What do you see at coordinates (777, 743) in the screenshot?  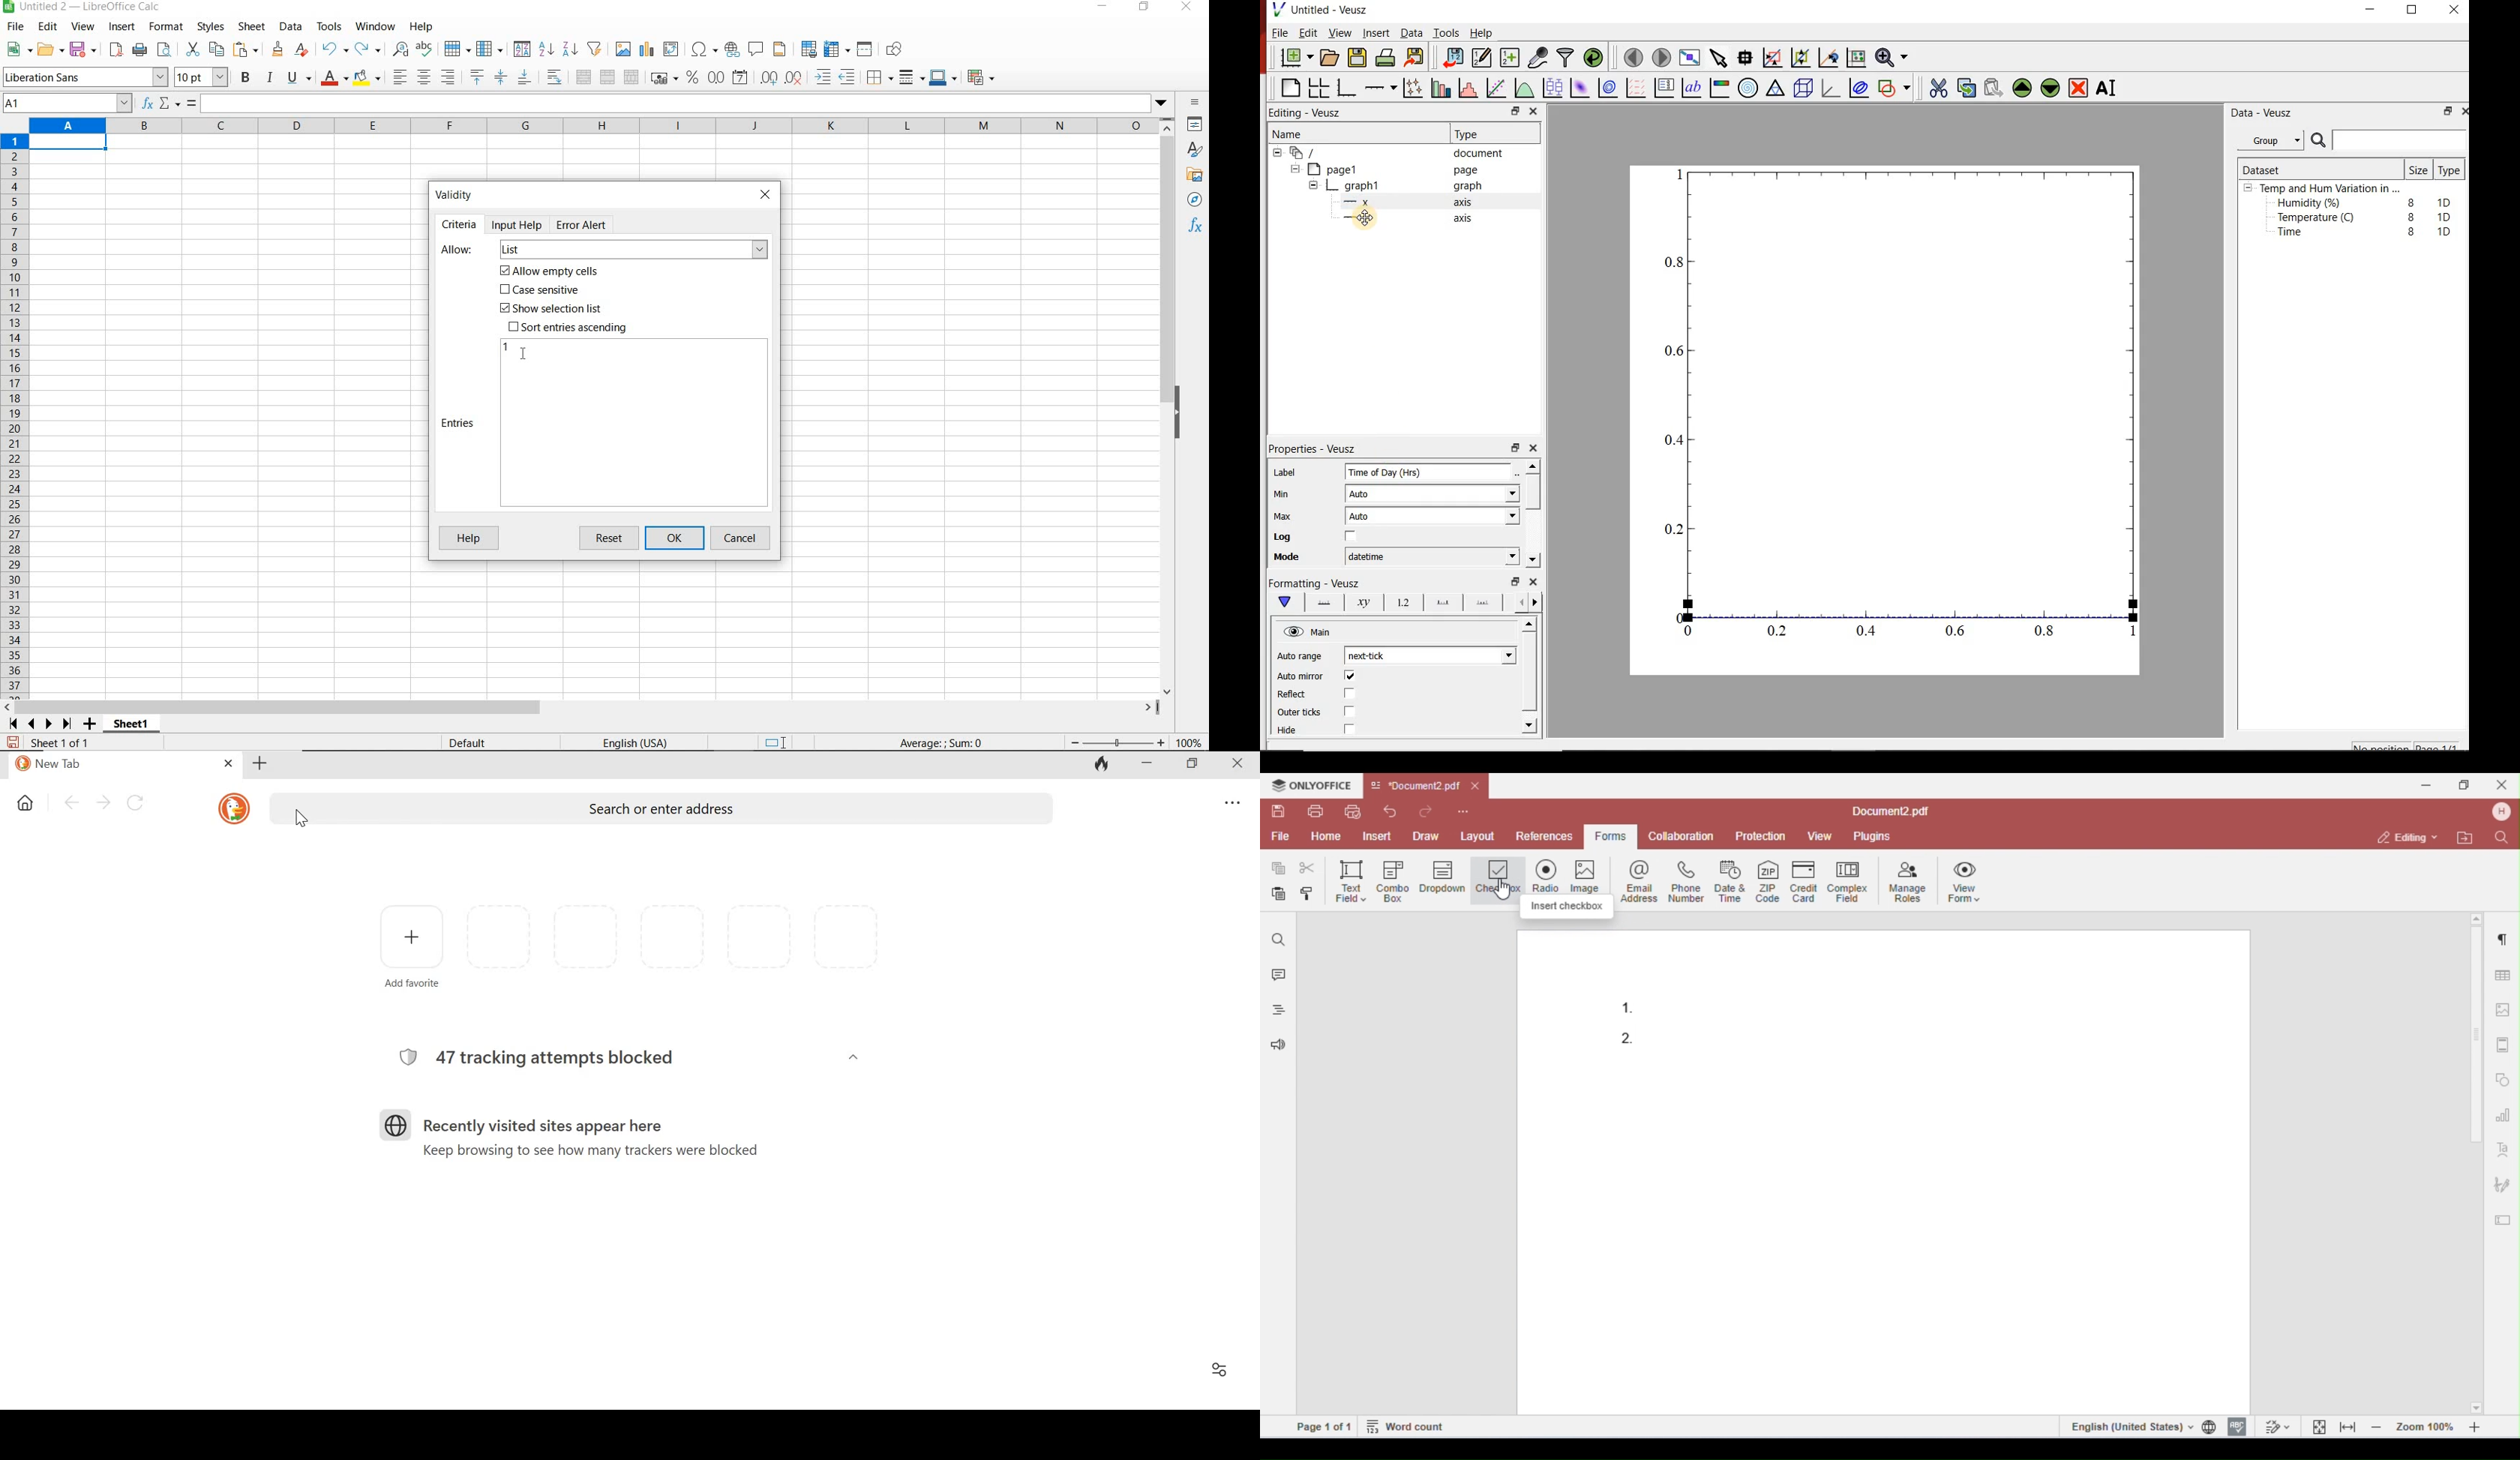 I see `standard selection` at bounding box center [777, 743].